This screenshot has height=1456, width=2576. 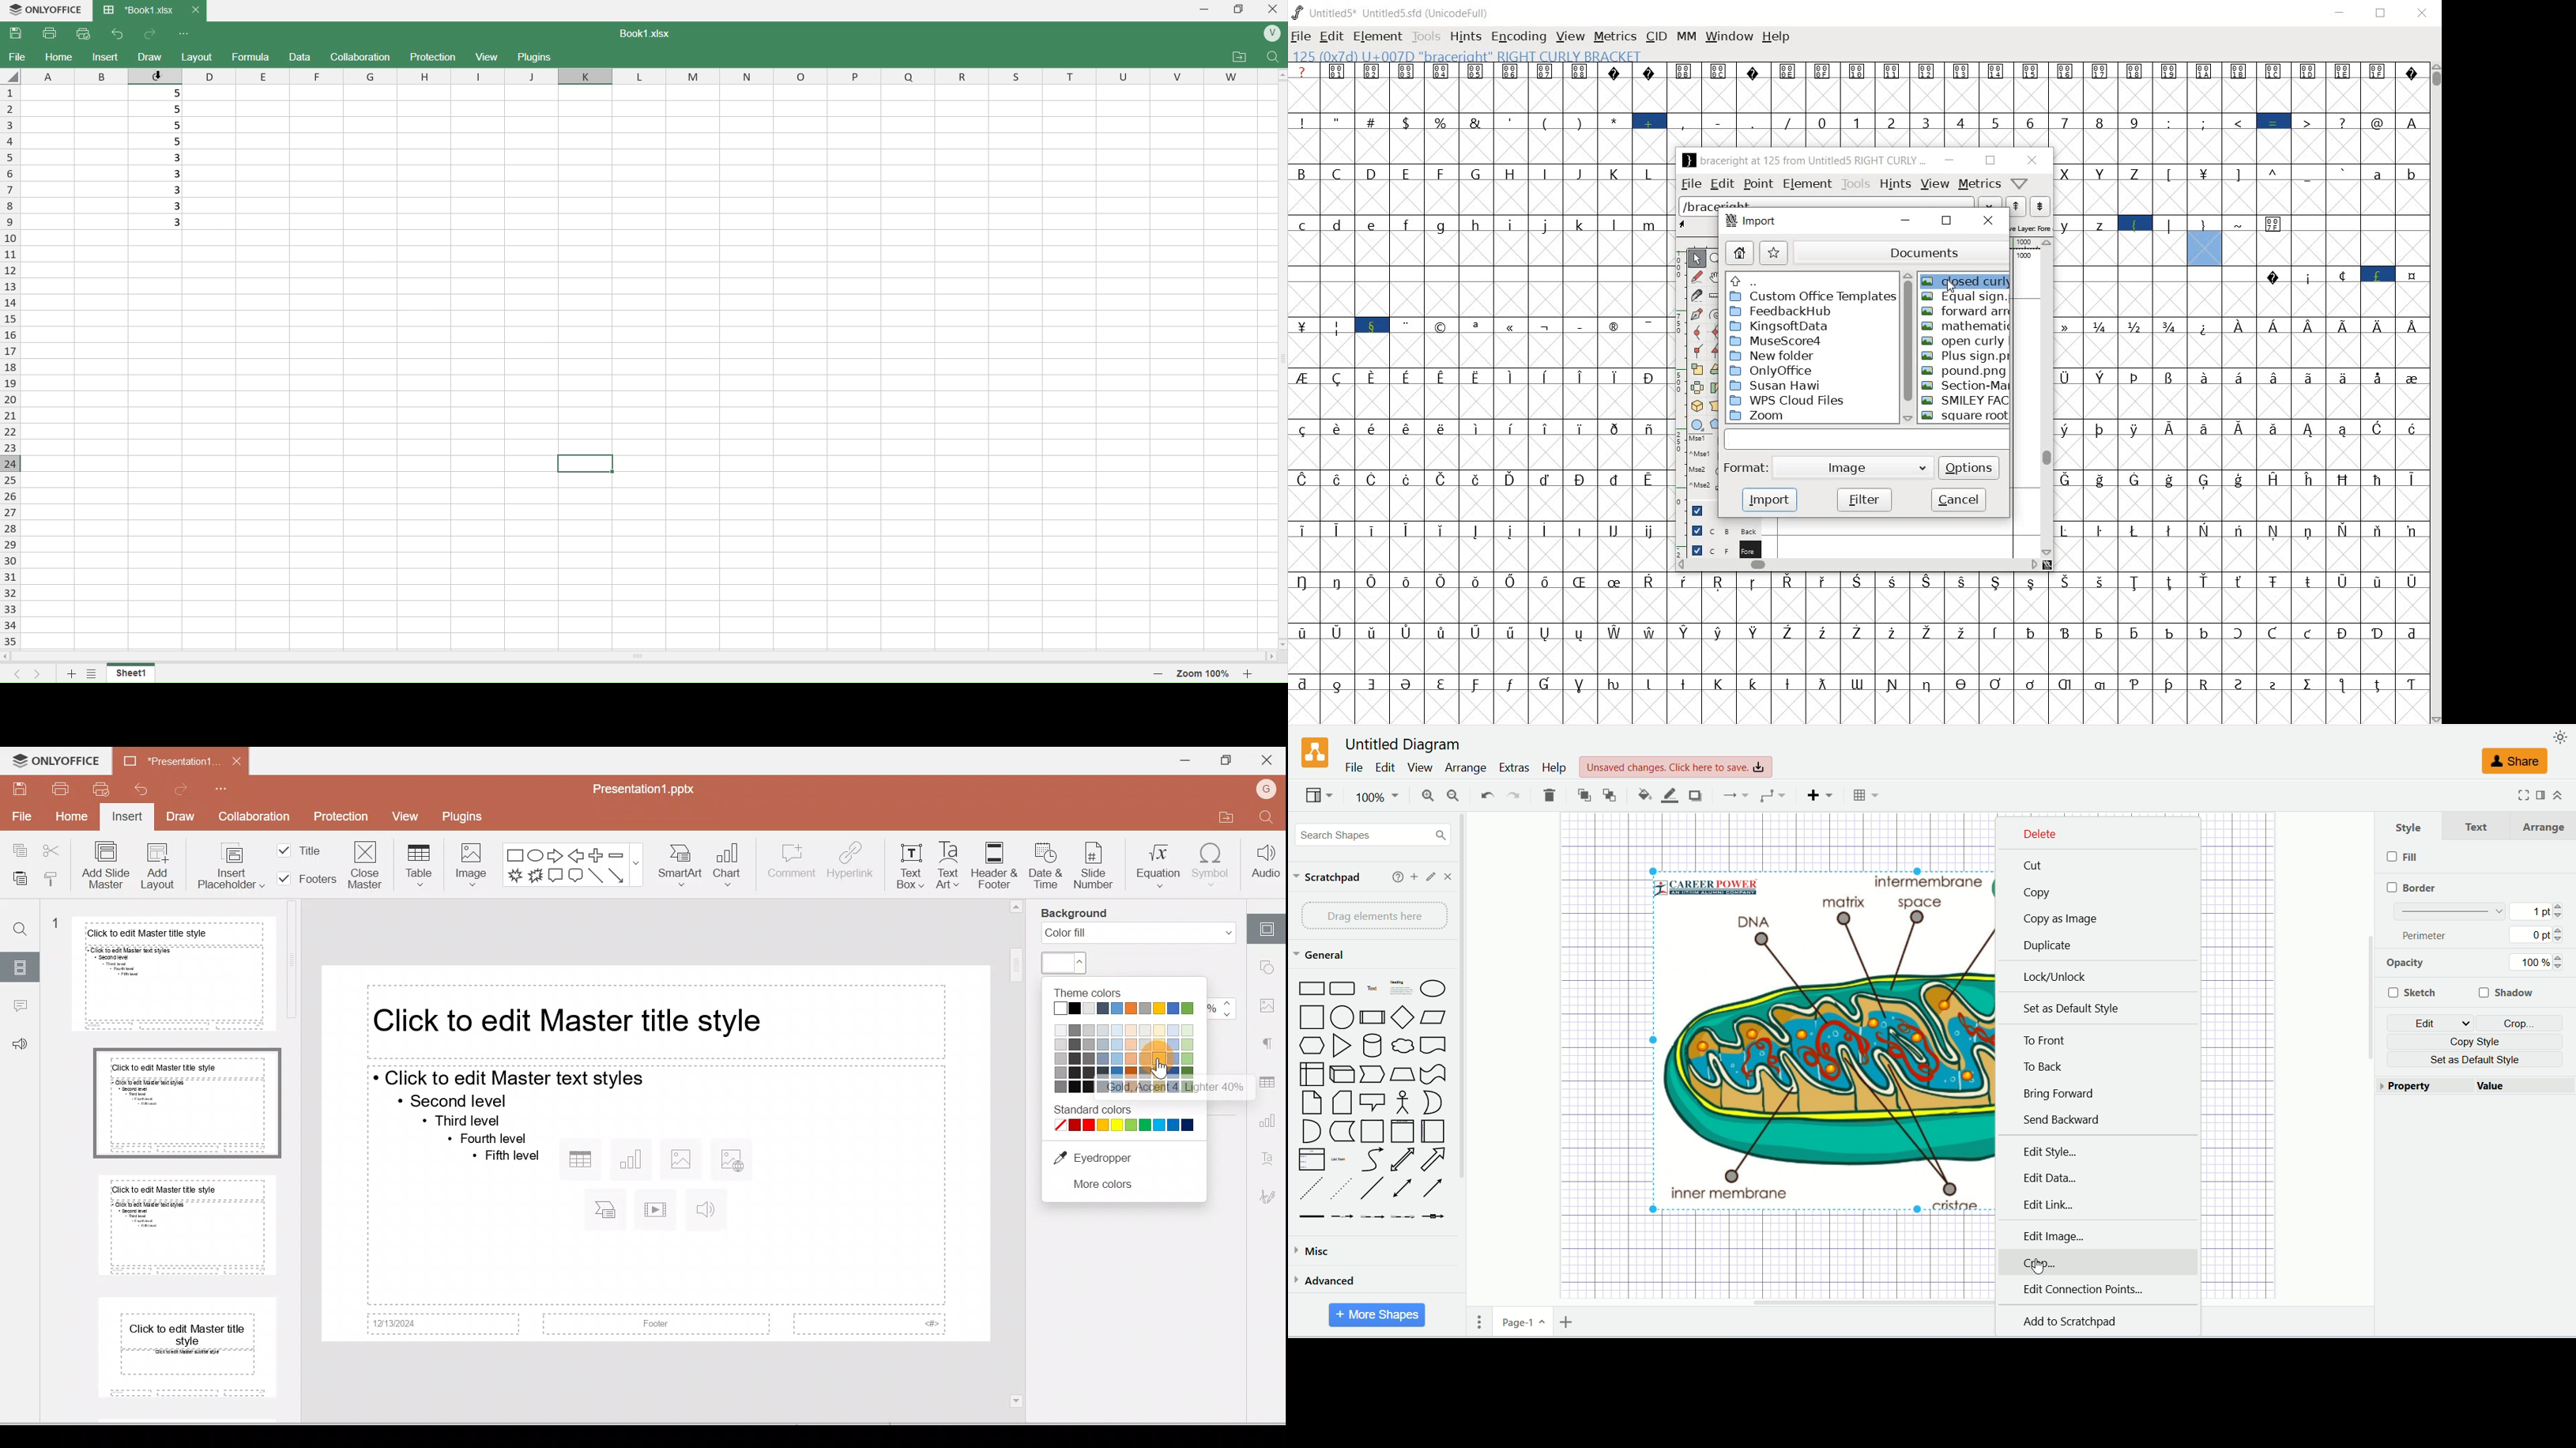 What do you see at coordinates (160, 109) in the screenshot?
I see `5` at bounding box center [160, 109].